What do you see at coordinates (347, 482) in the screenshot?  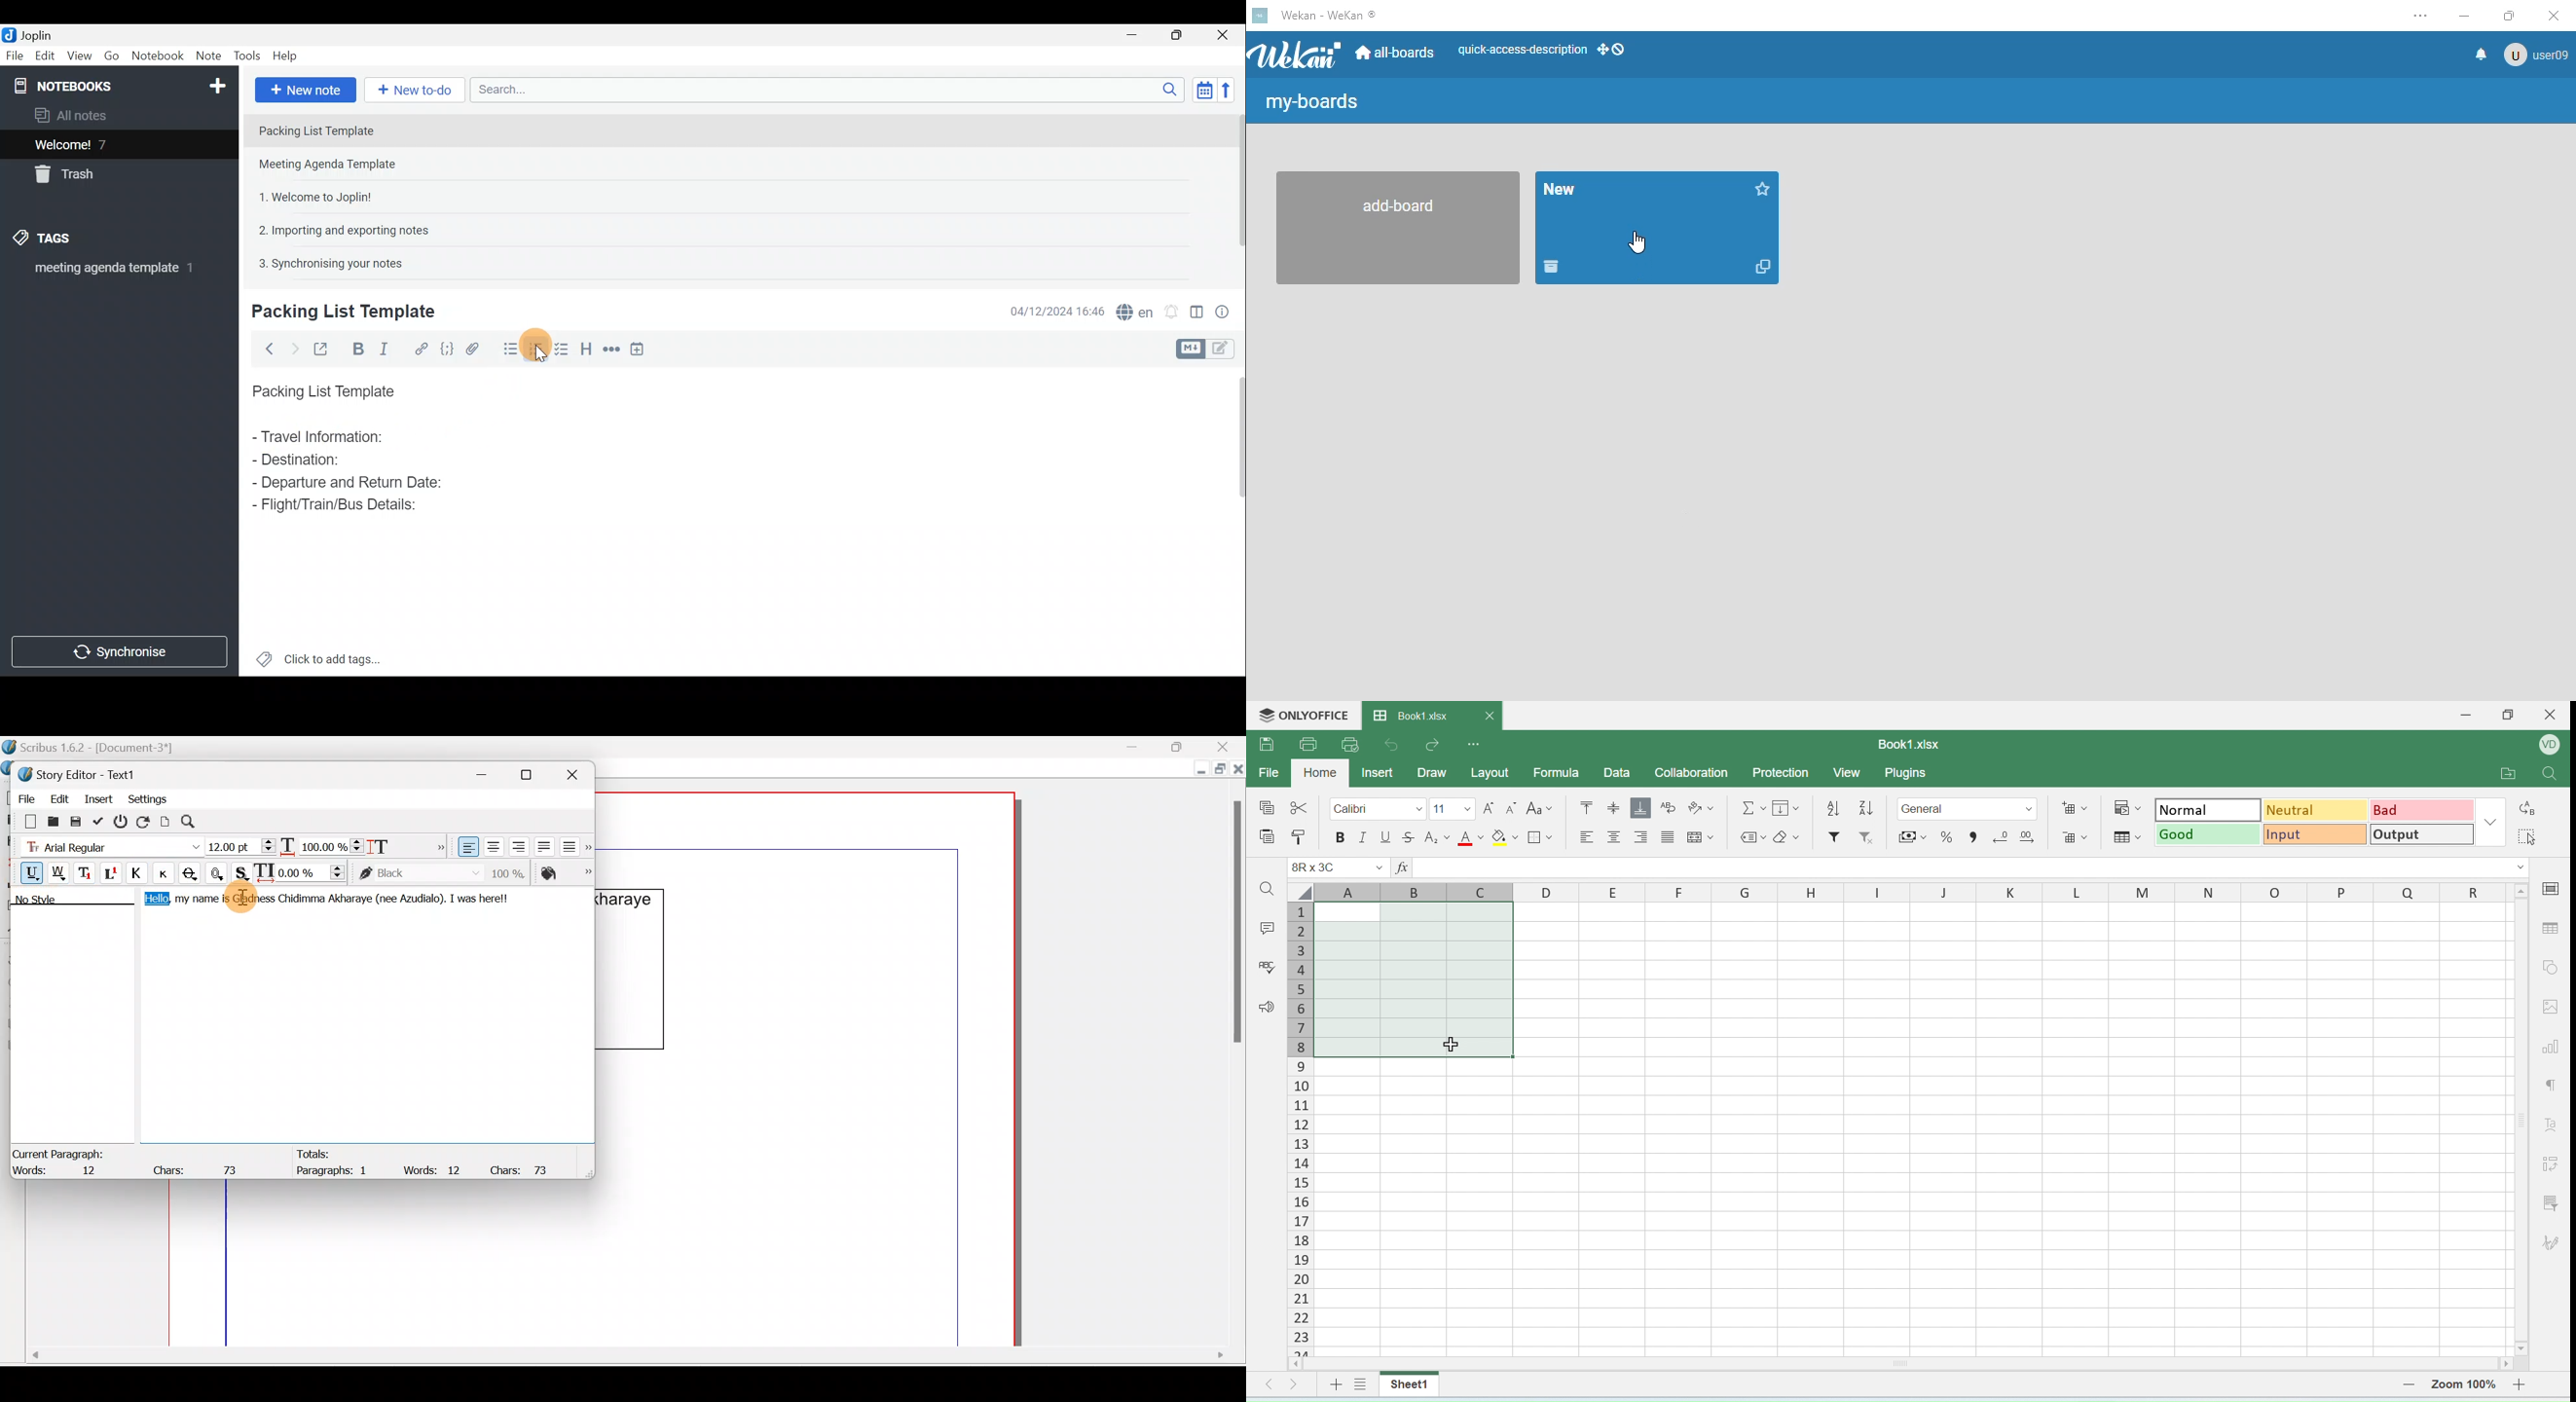 I see `Departure and Return Date:` at bounding box center [347, 482].